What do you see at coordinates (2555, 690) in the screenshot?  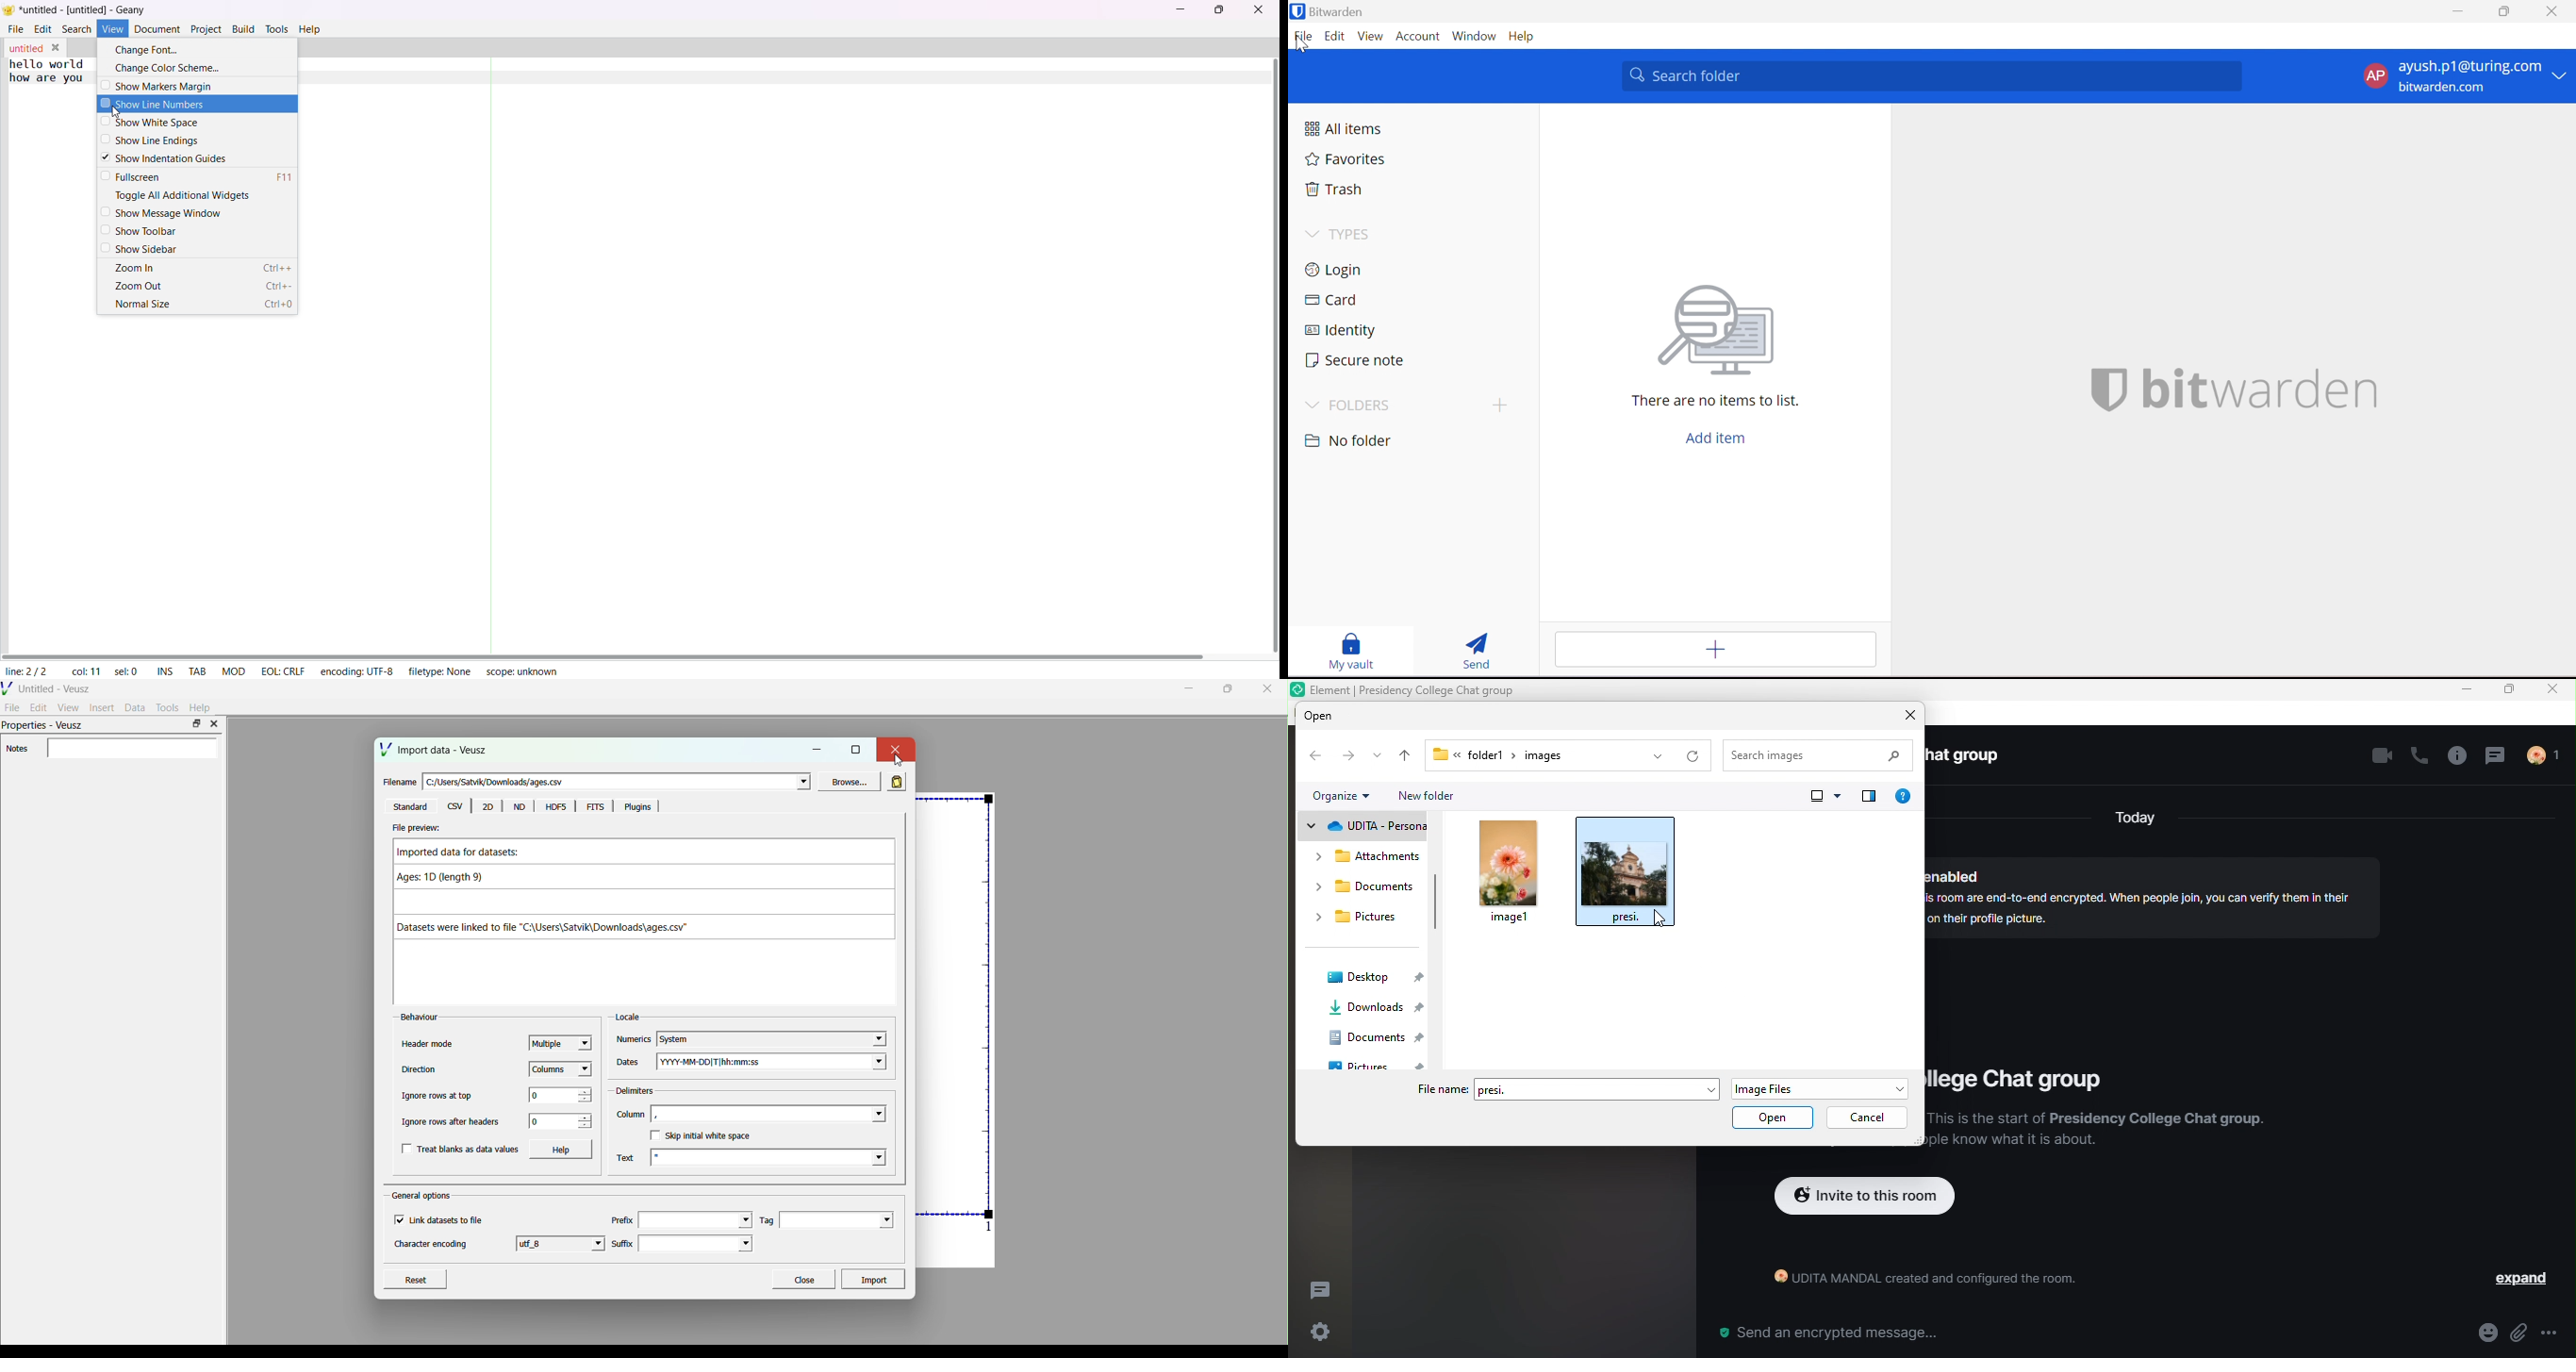 I see `close` at bounding box center [2555, 690].